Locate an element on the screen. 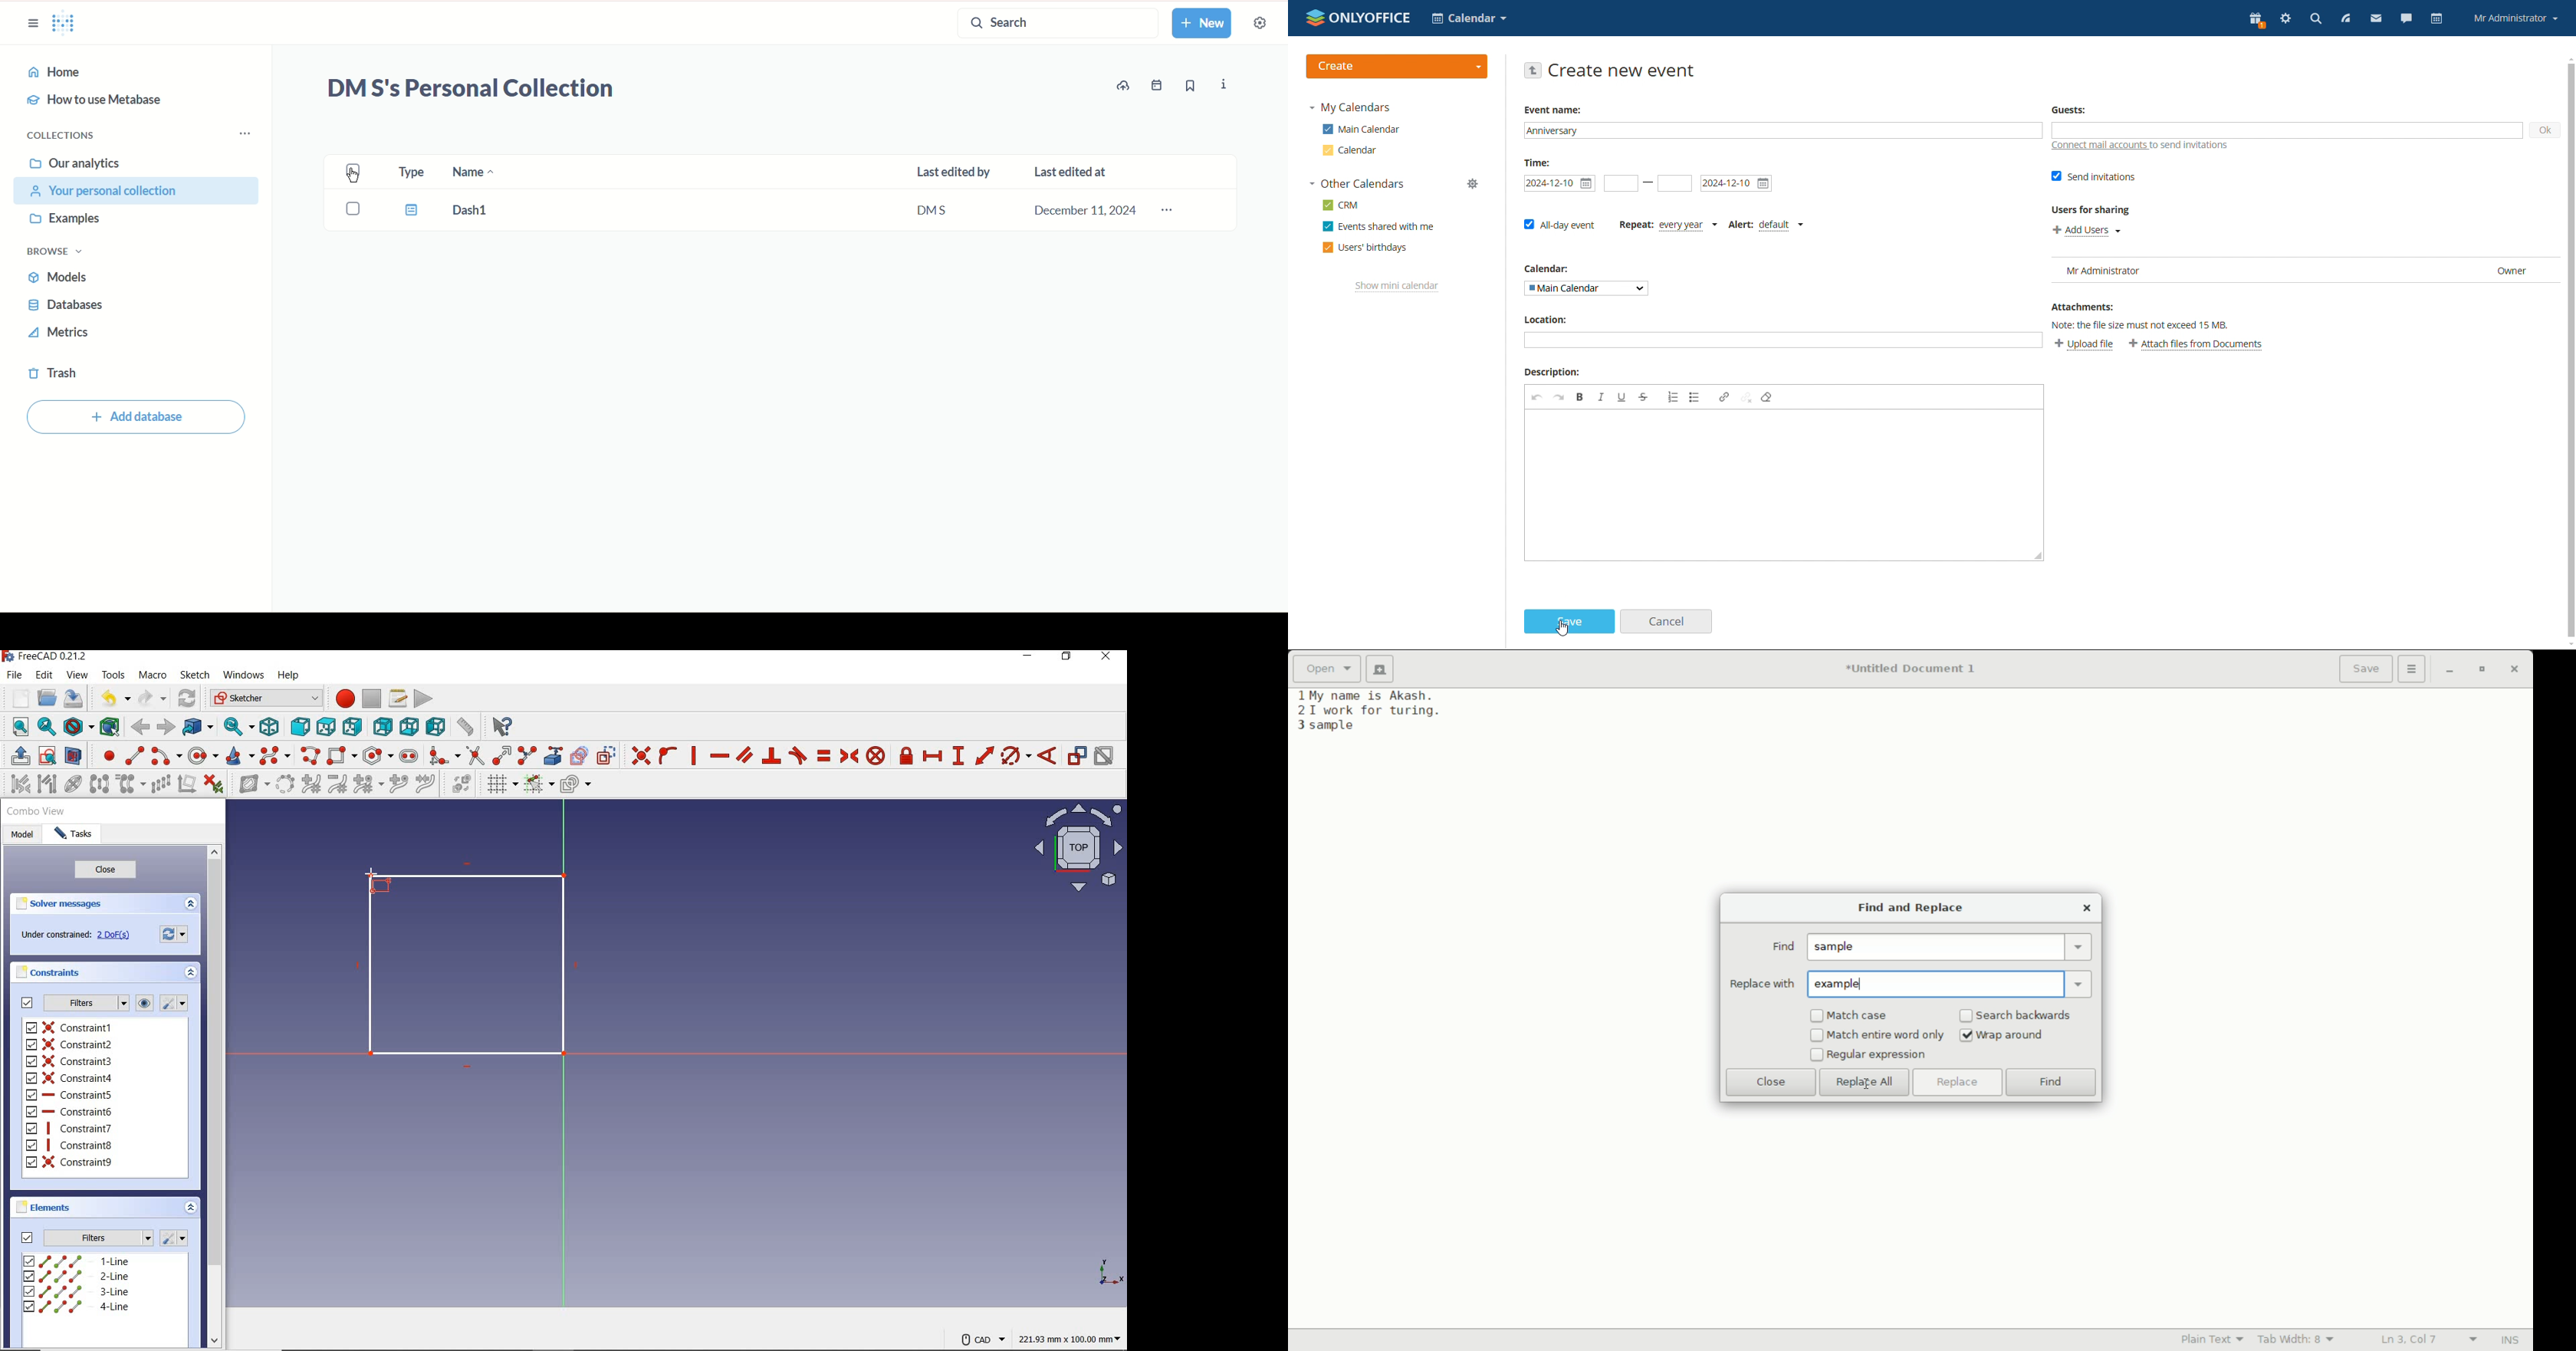 This screenshot has width=2576, height=1372. Checked checkbox is located at coordinates (1967, 1036).